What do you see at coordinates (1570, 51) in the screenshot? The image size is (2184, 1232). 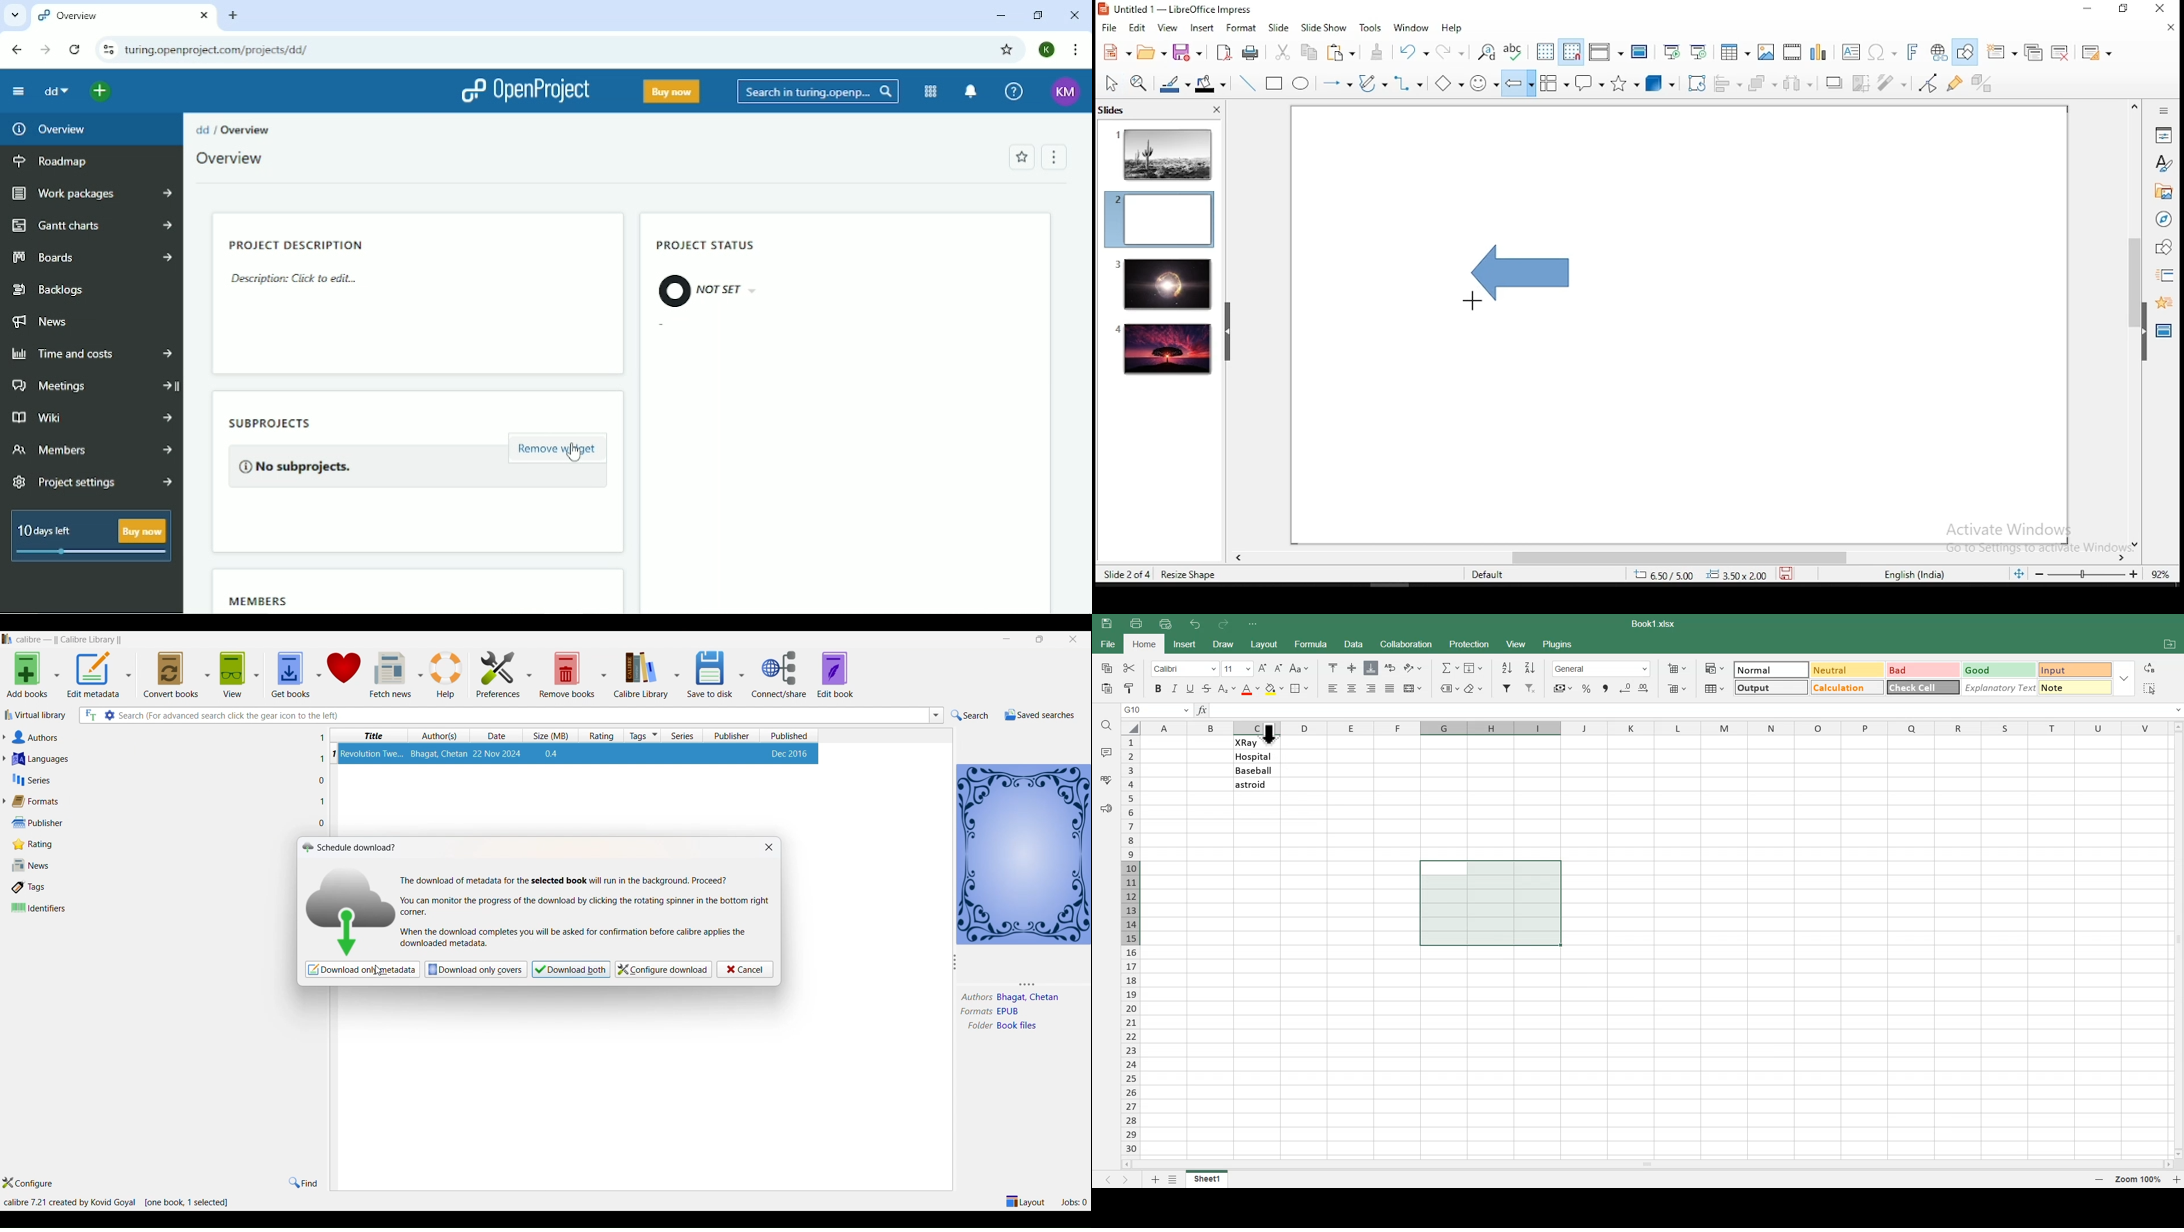 I see `snap to grid` at bounding box center [1570, 51].